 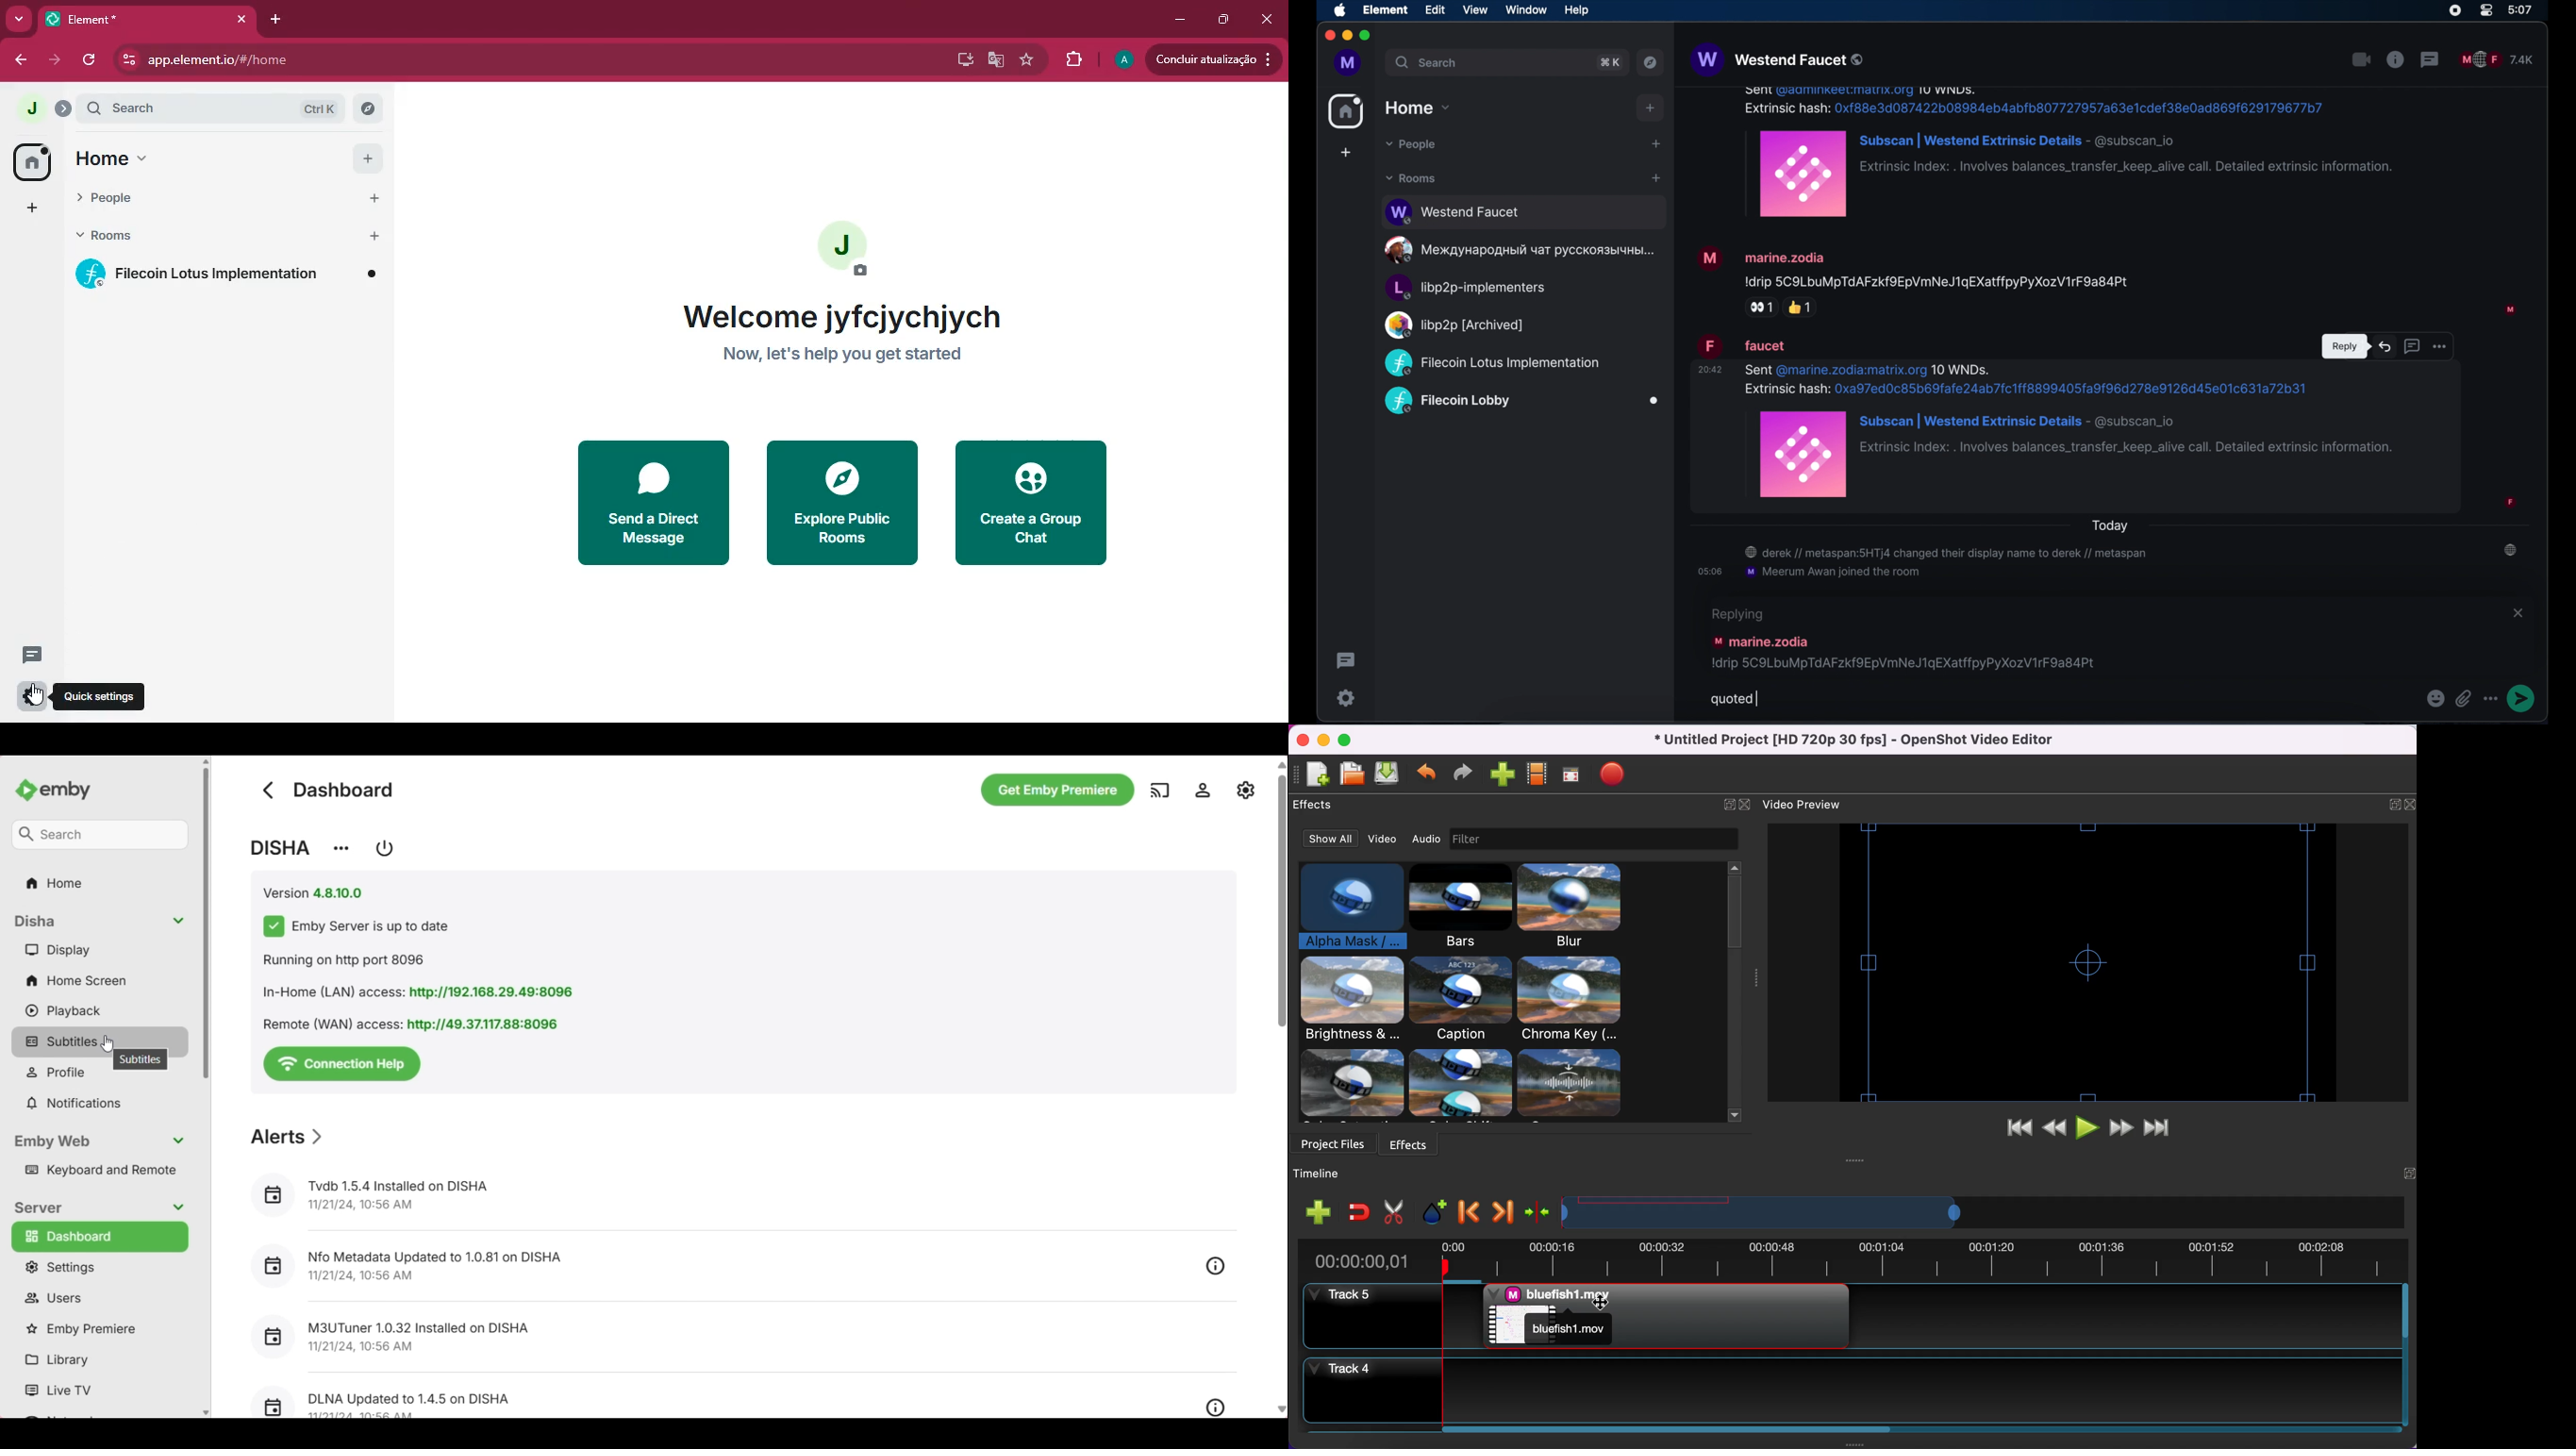 I want to click on full screen, so click(x=1572, y=776).